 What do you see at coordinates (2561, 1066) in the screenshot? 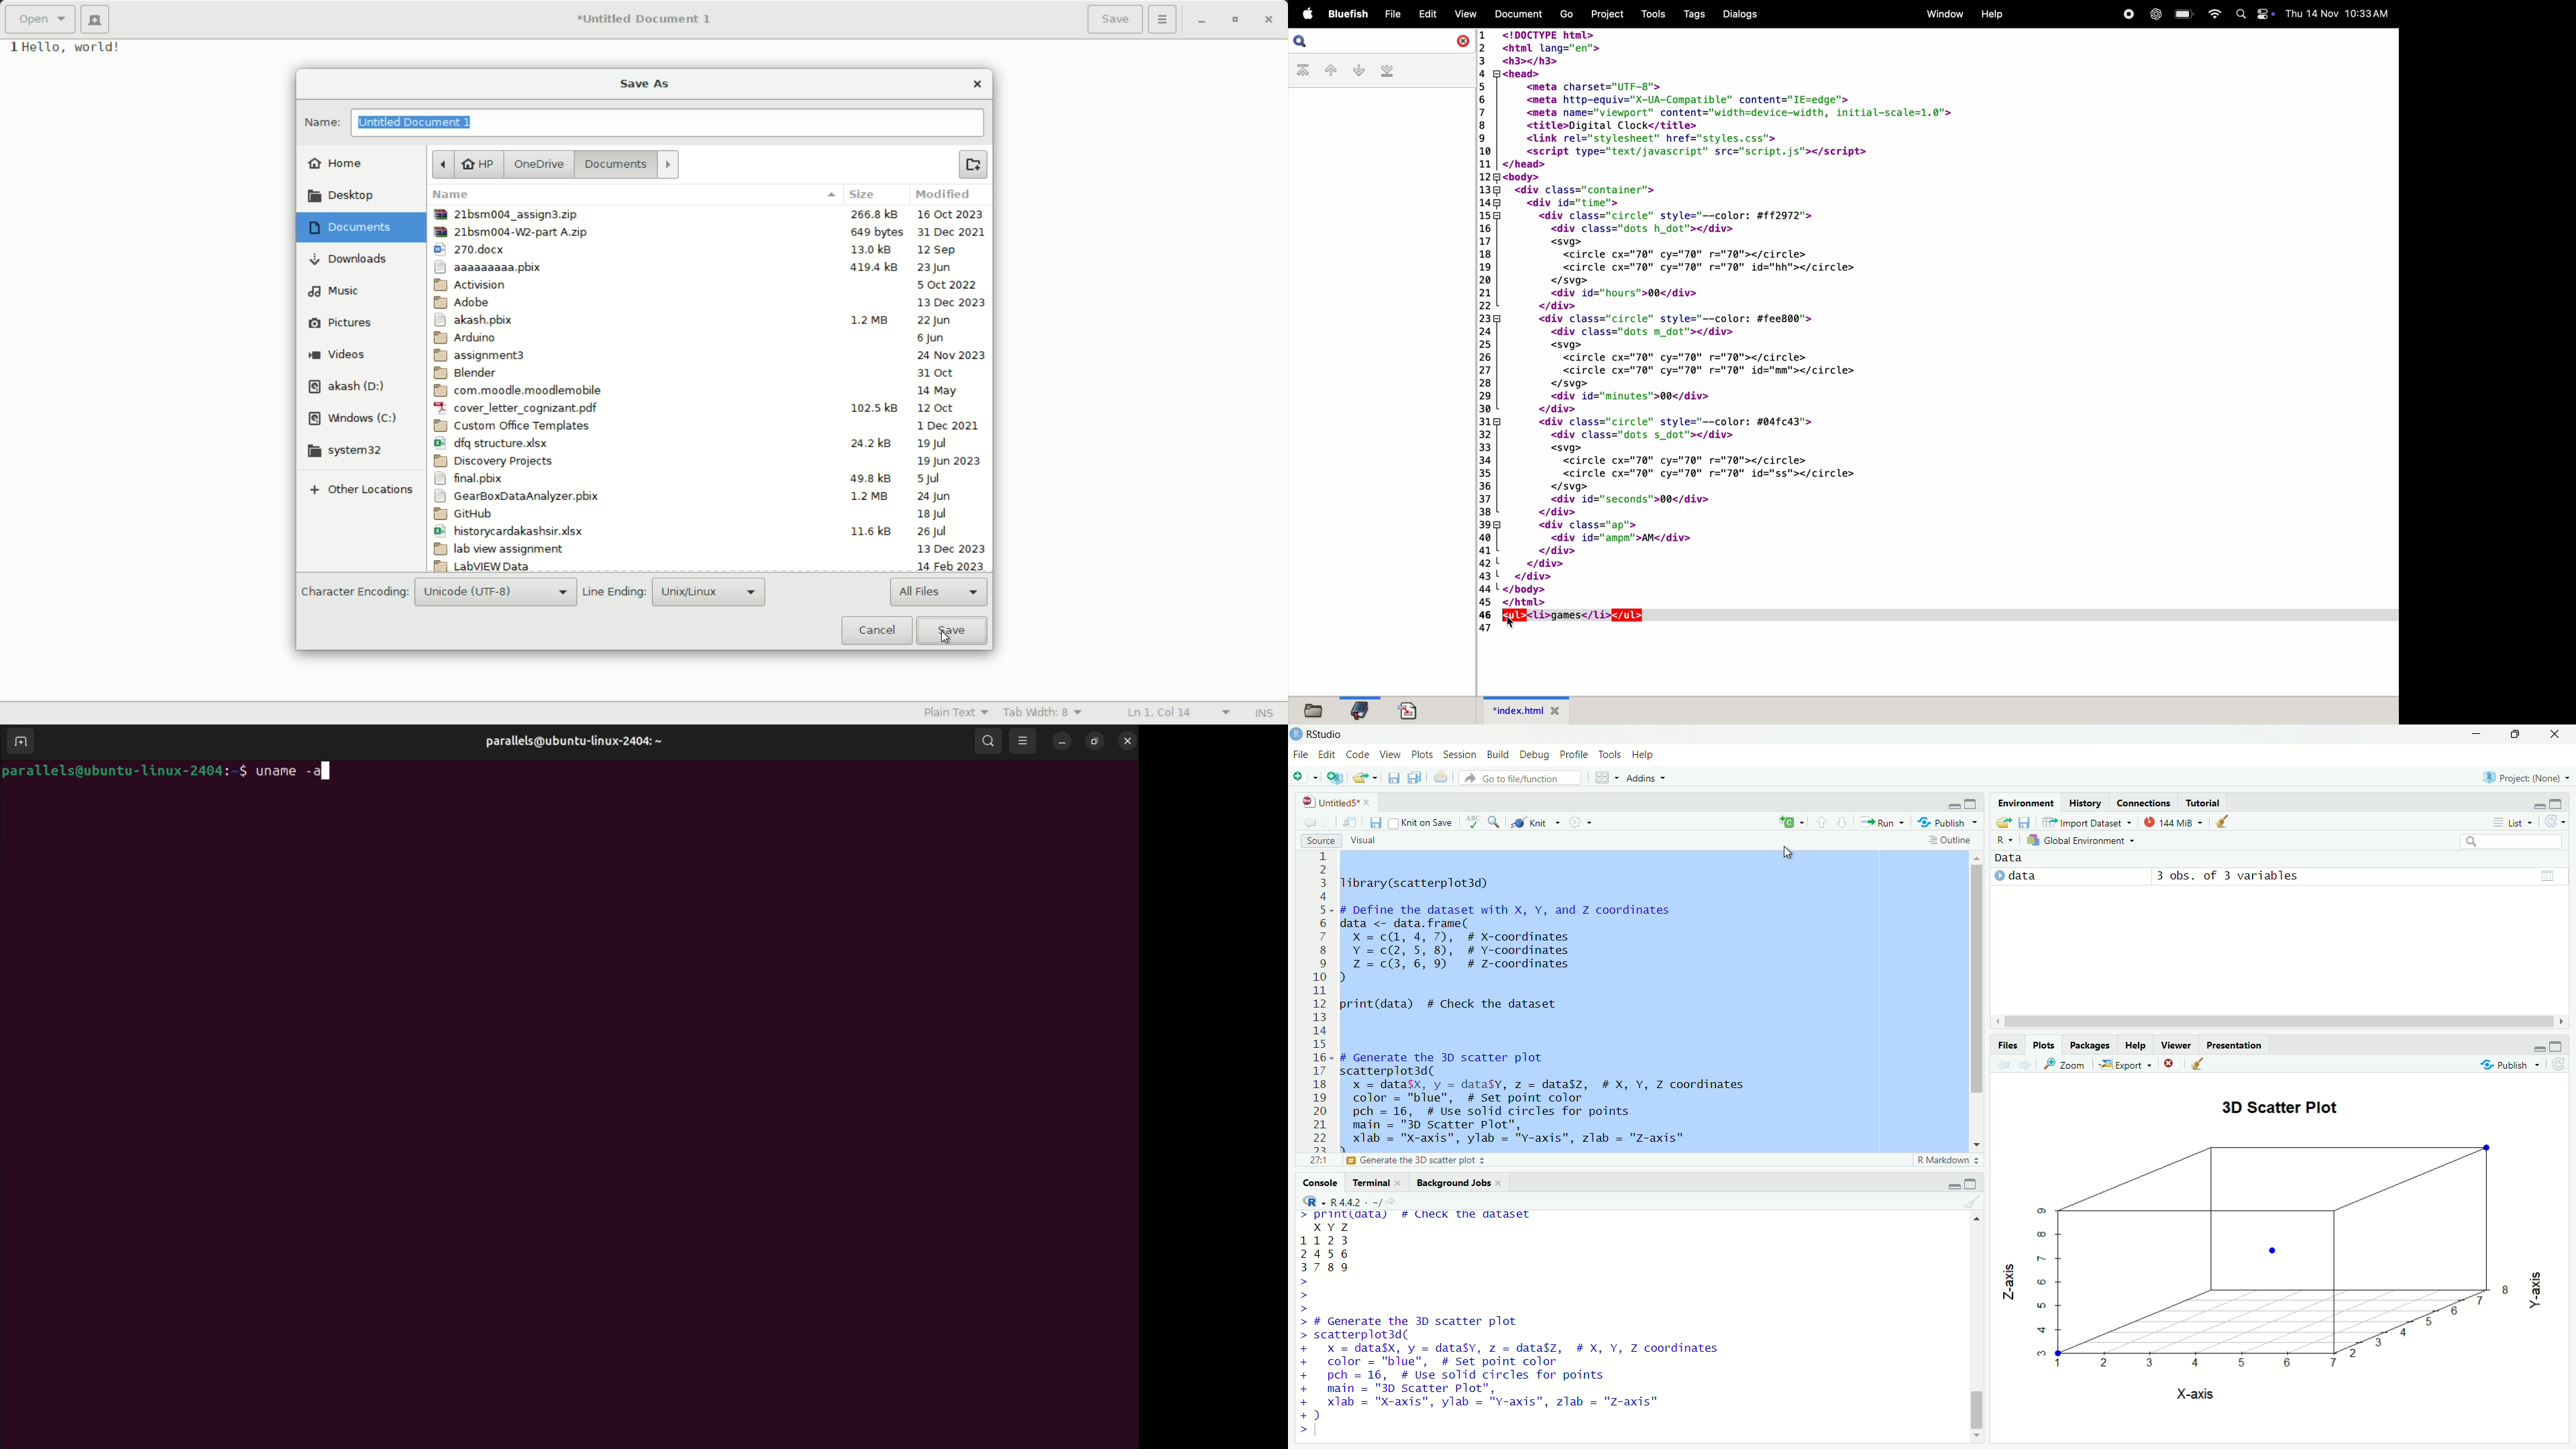
I see `refresh` at bounding box center [2561, 1066].